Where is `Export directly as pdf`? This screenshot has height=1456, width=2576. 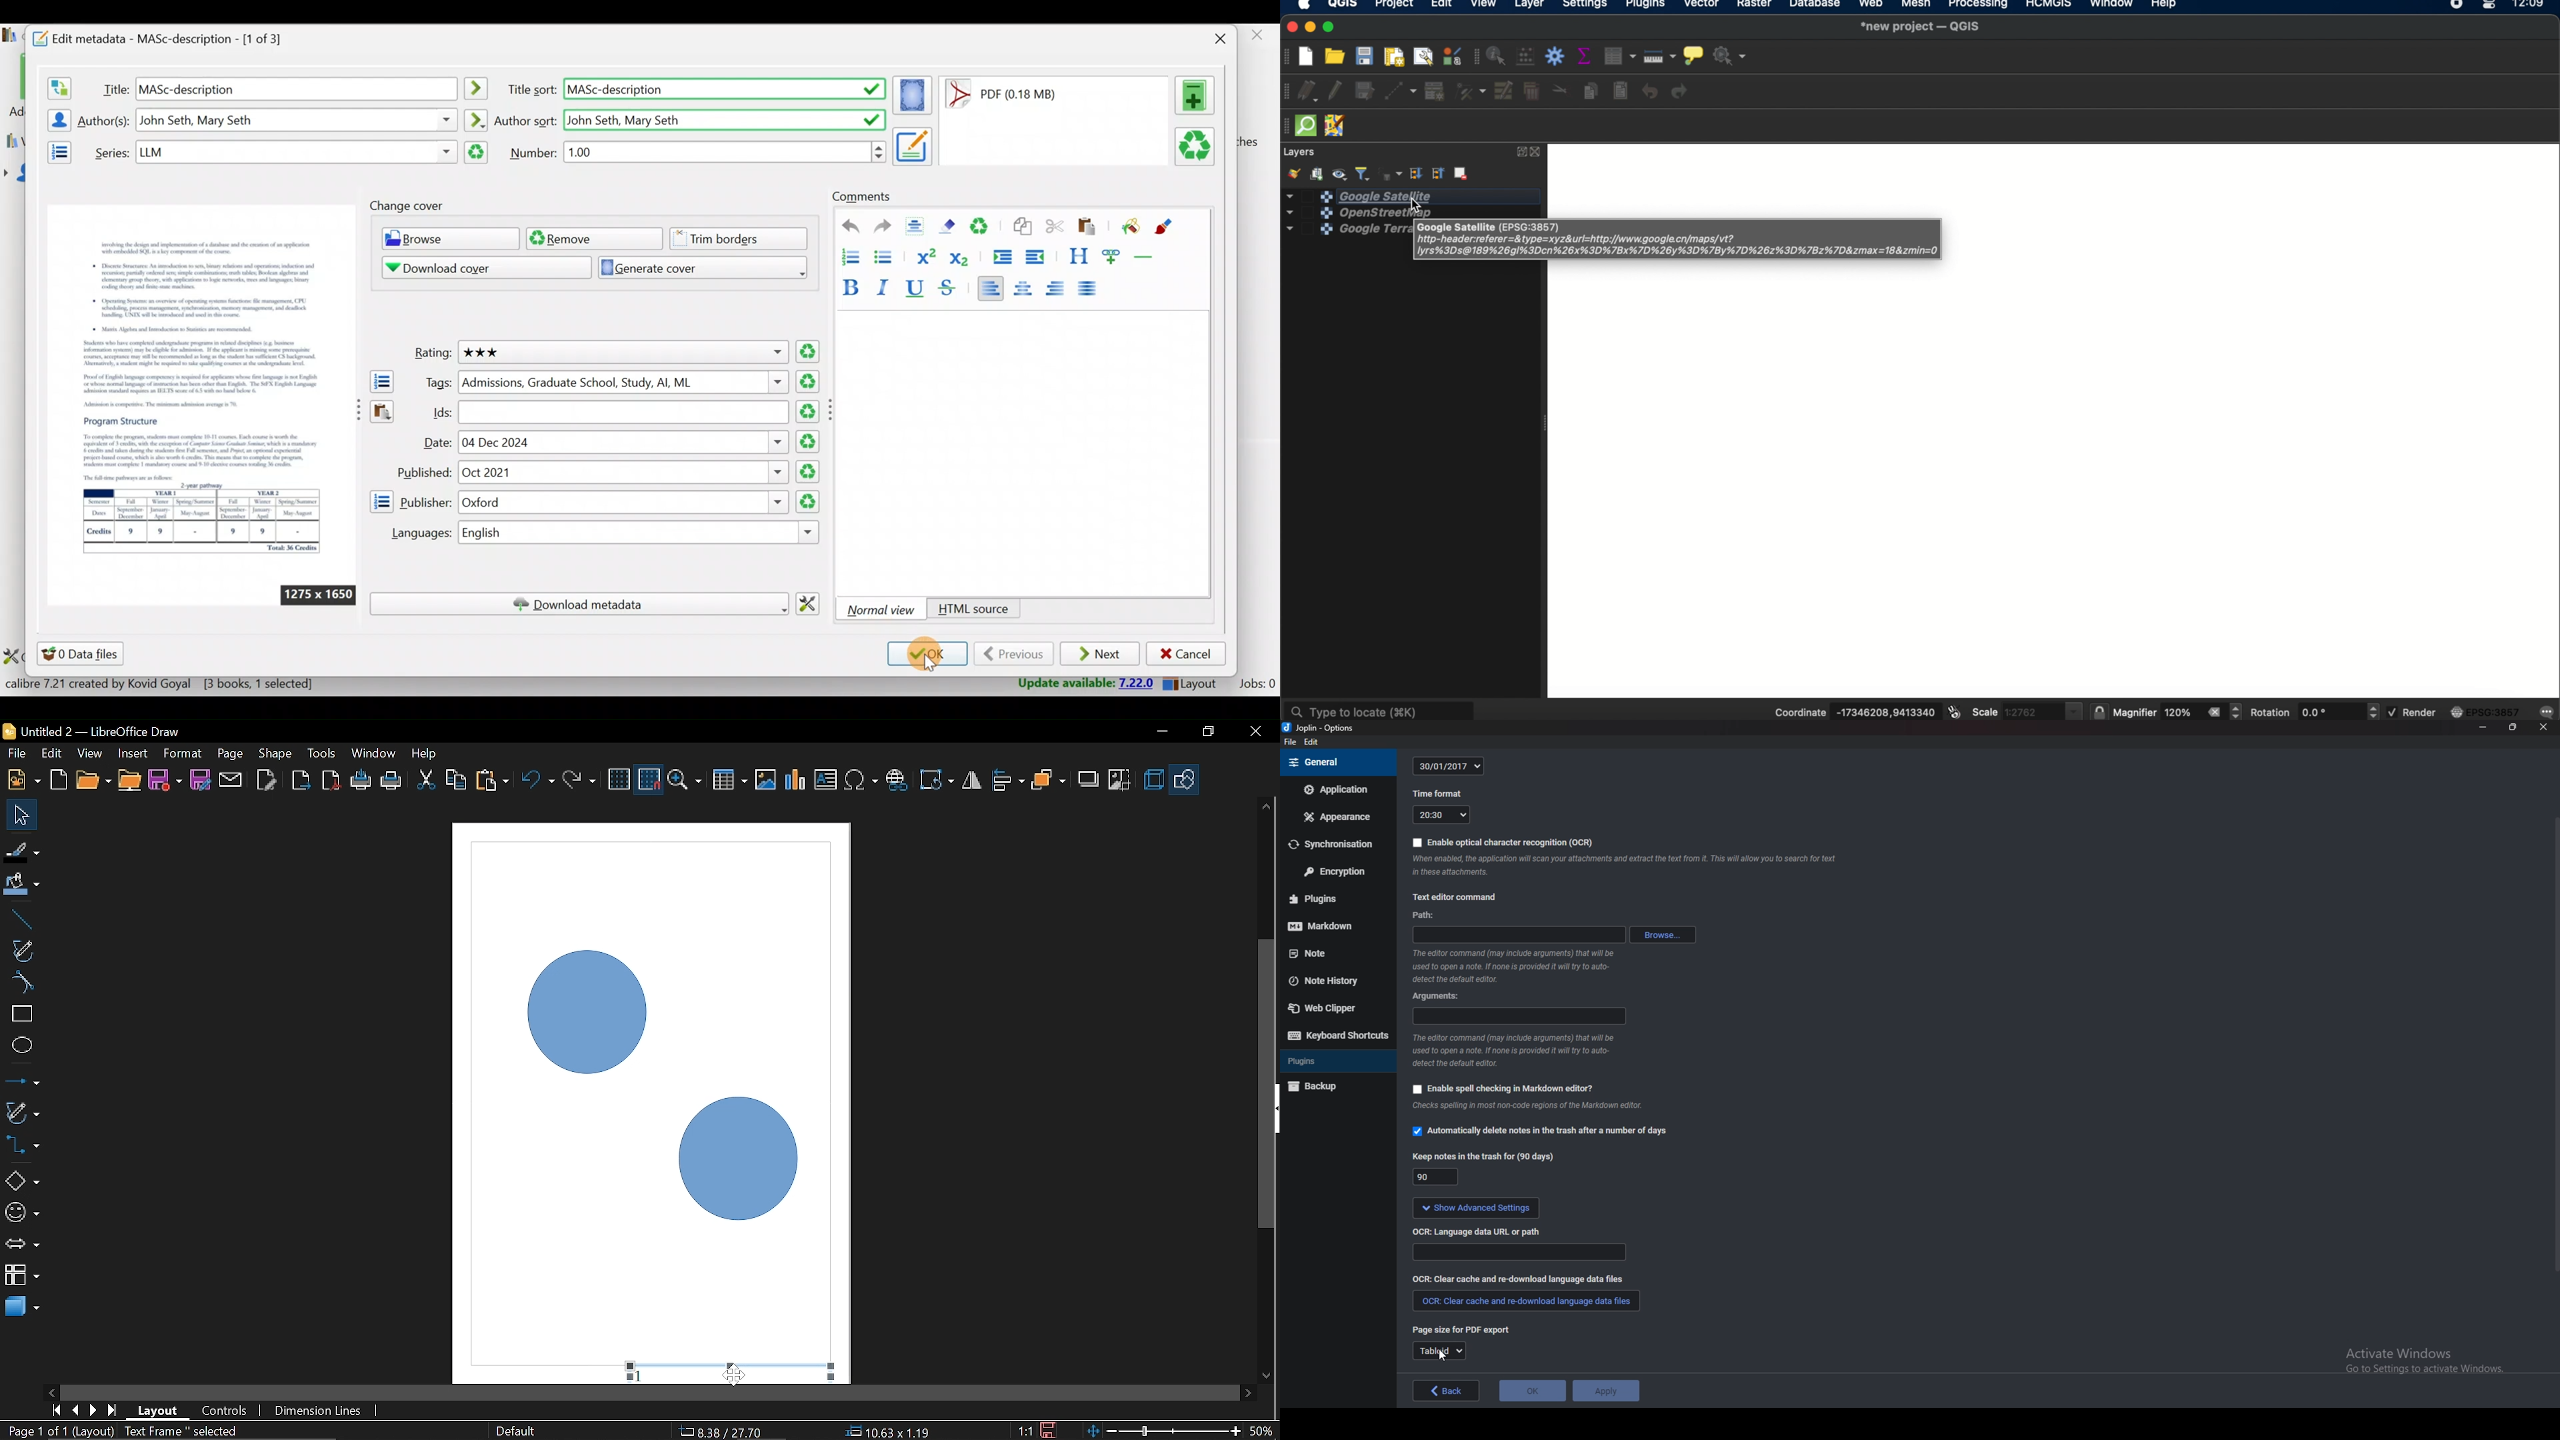 Export directly as pdf is located at coordinates (332, 782).